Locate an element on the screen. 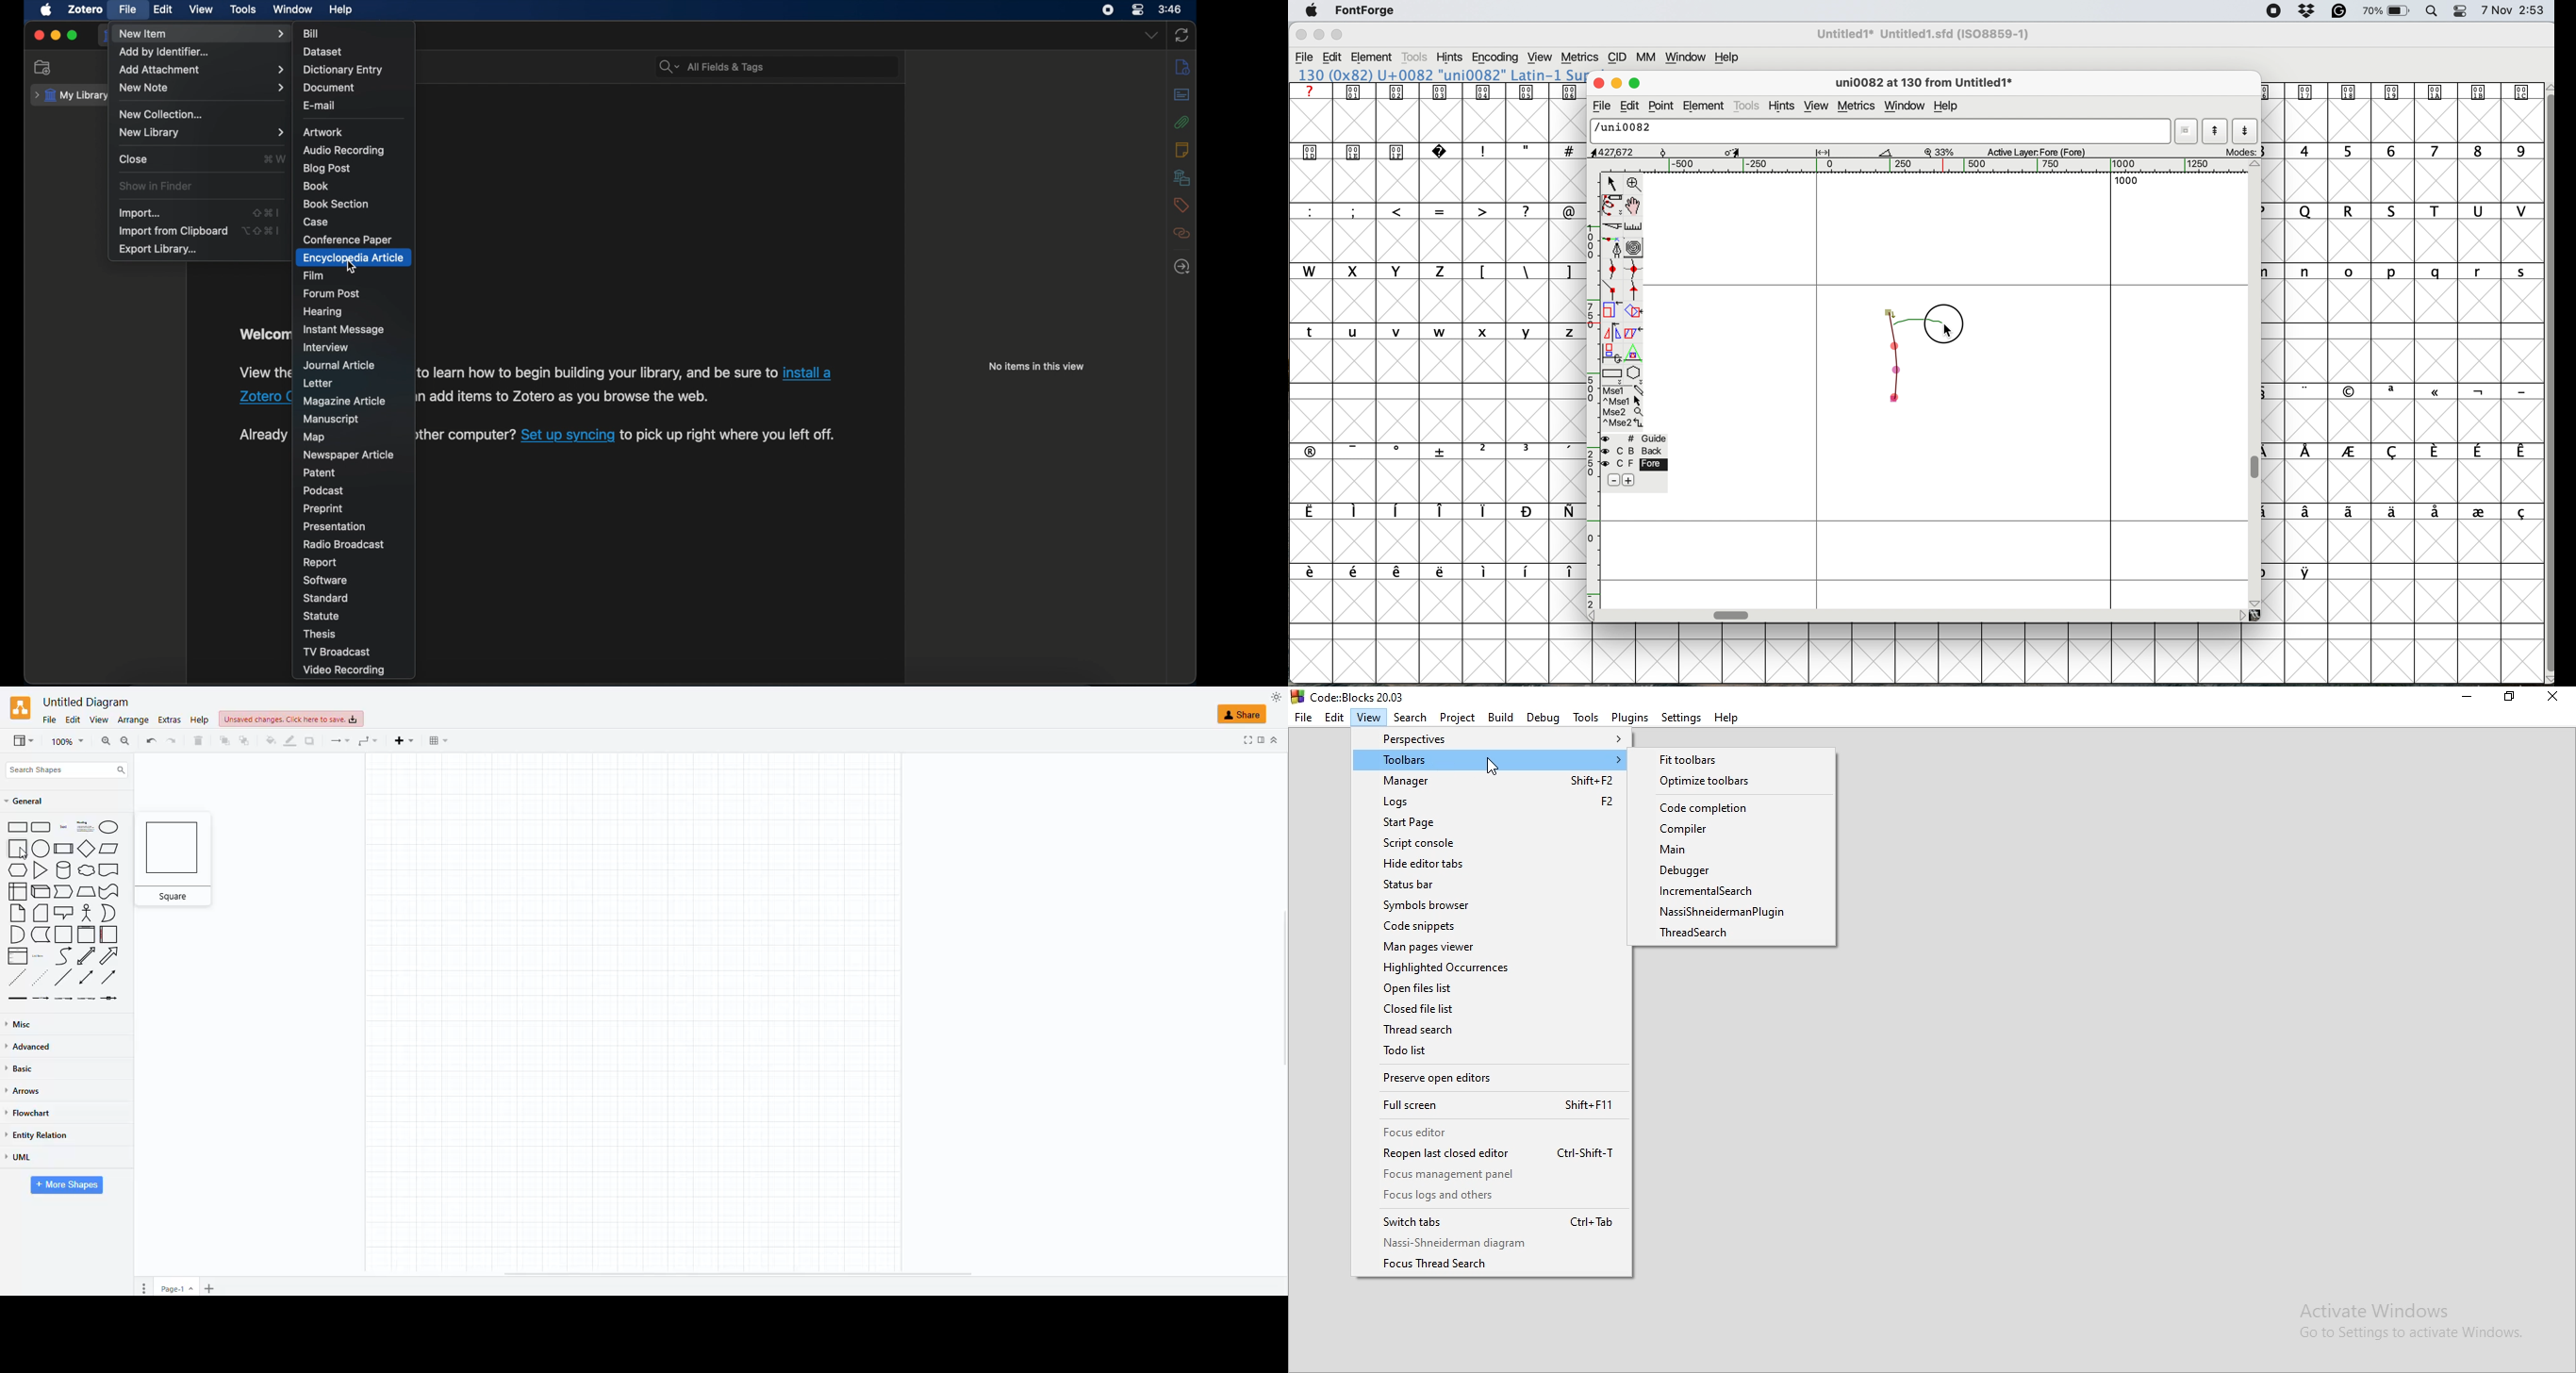 This screenshot has height=1400, width=2576. process is located at coordinates (63, 848).